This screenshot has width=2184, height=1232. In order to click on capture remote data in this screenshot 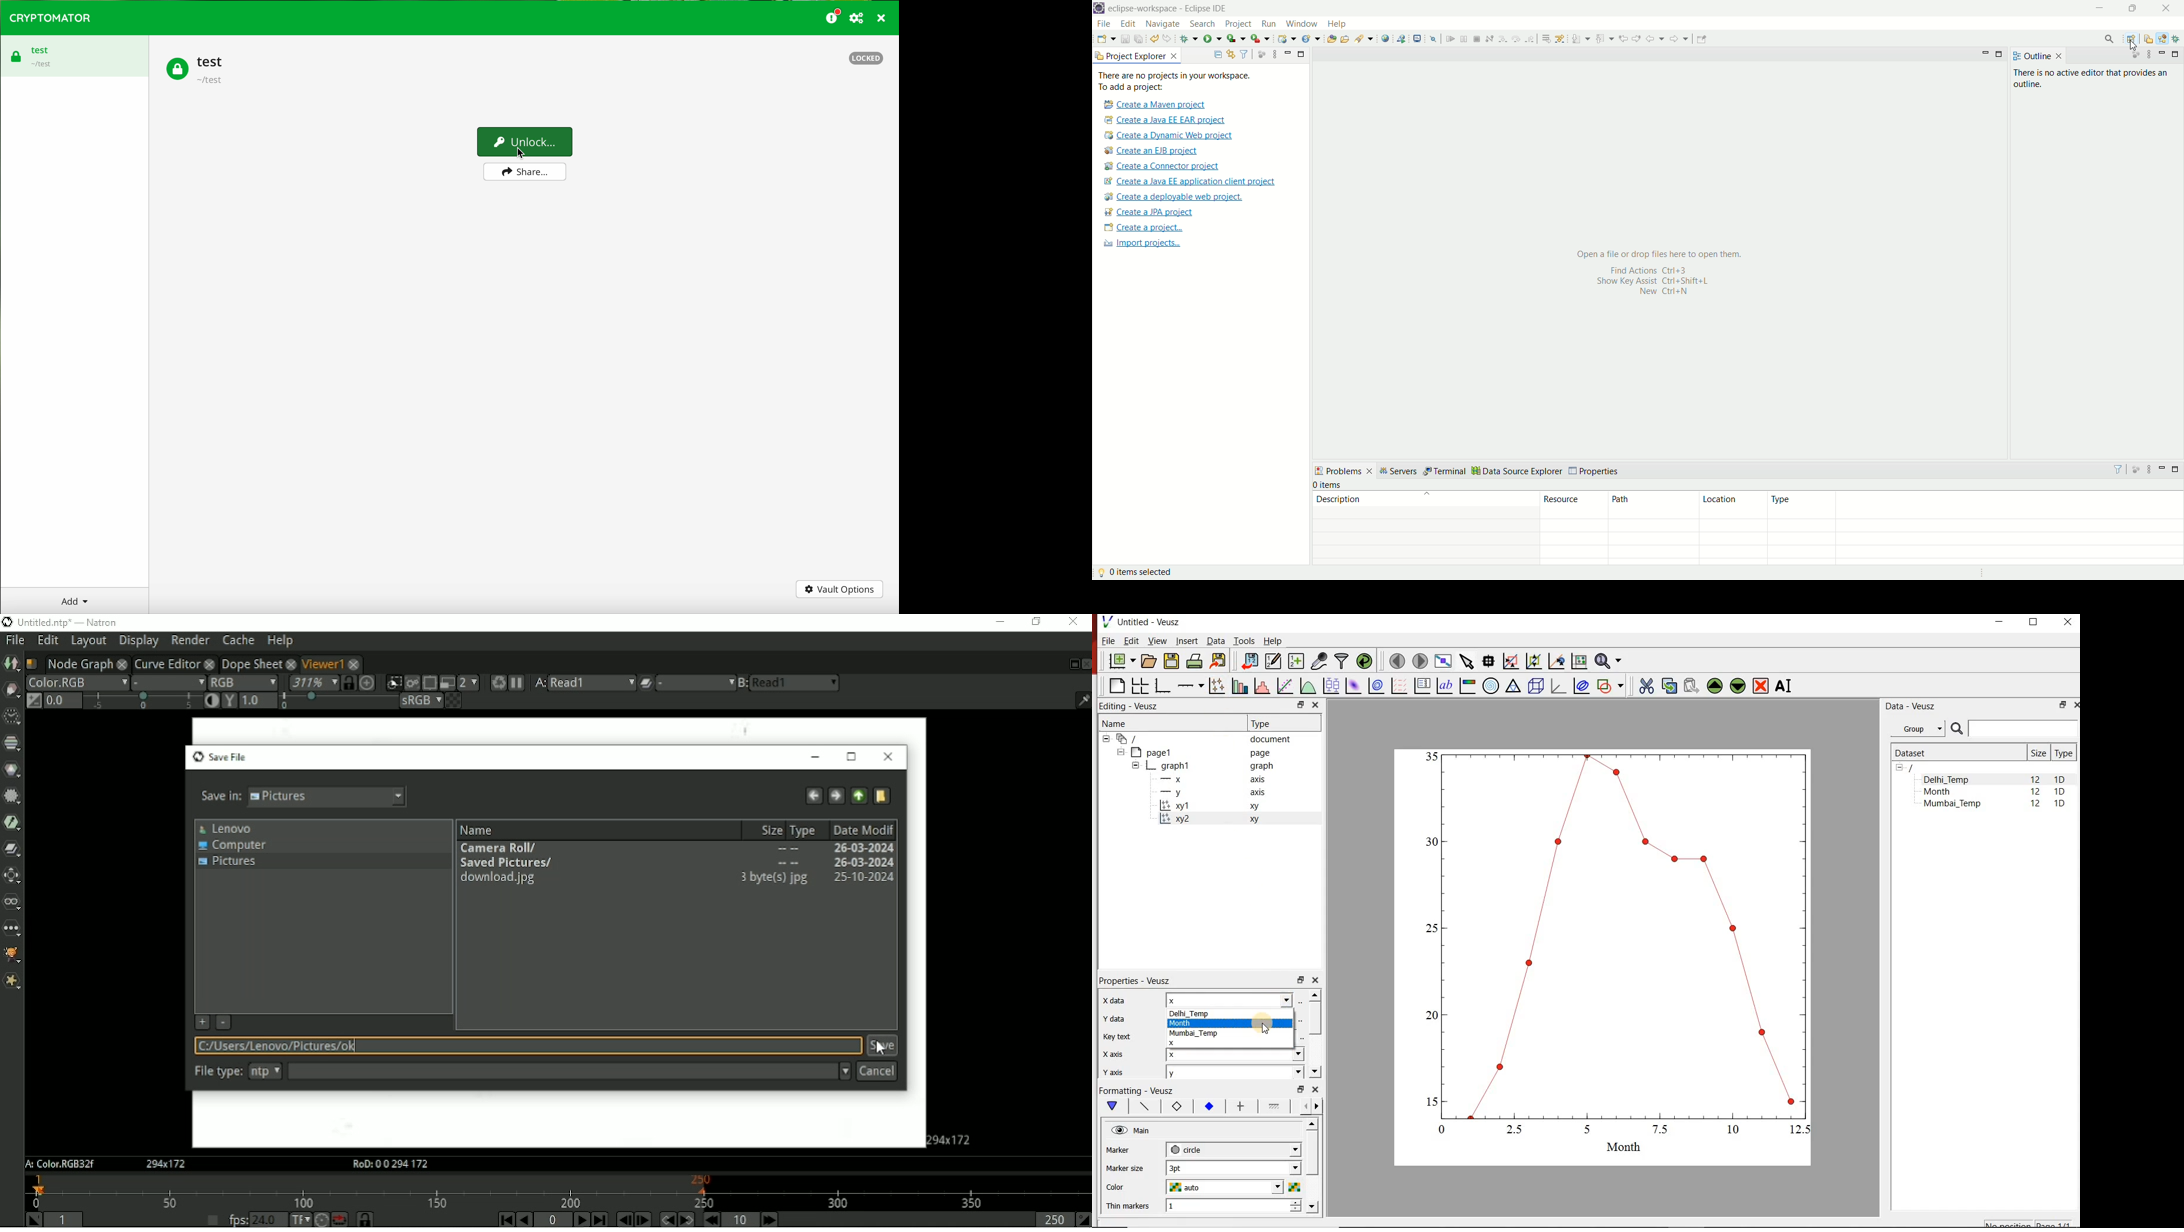, I will do `click(1320, 661)`.